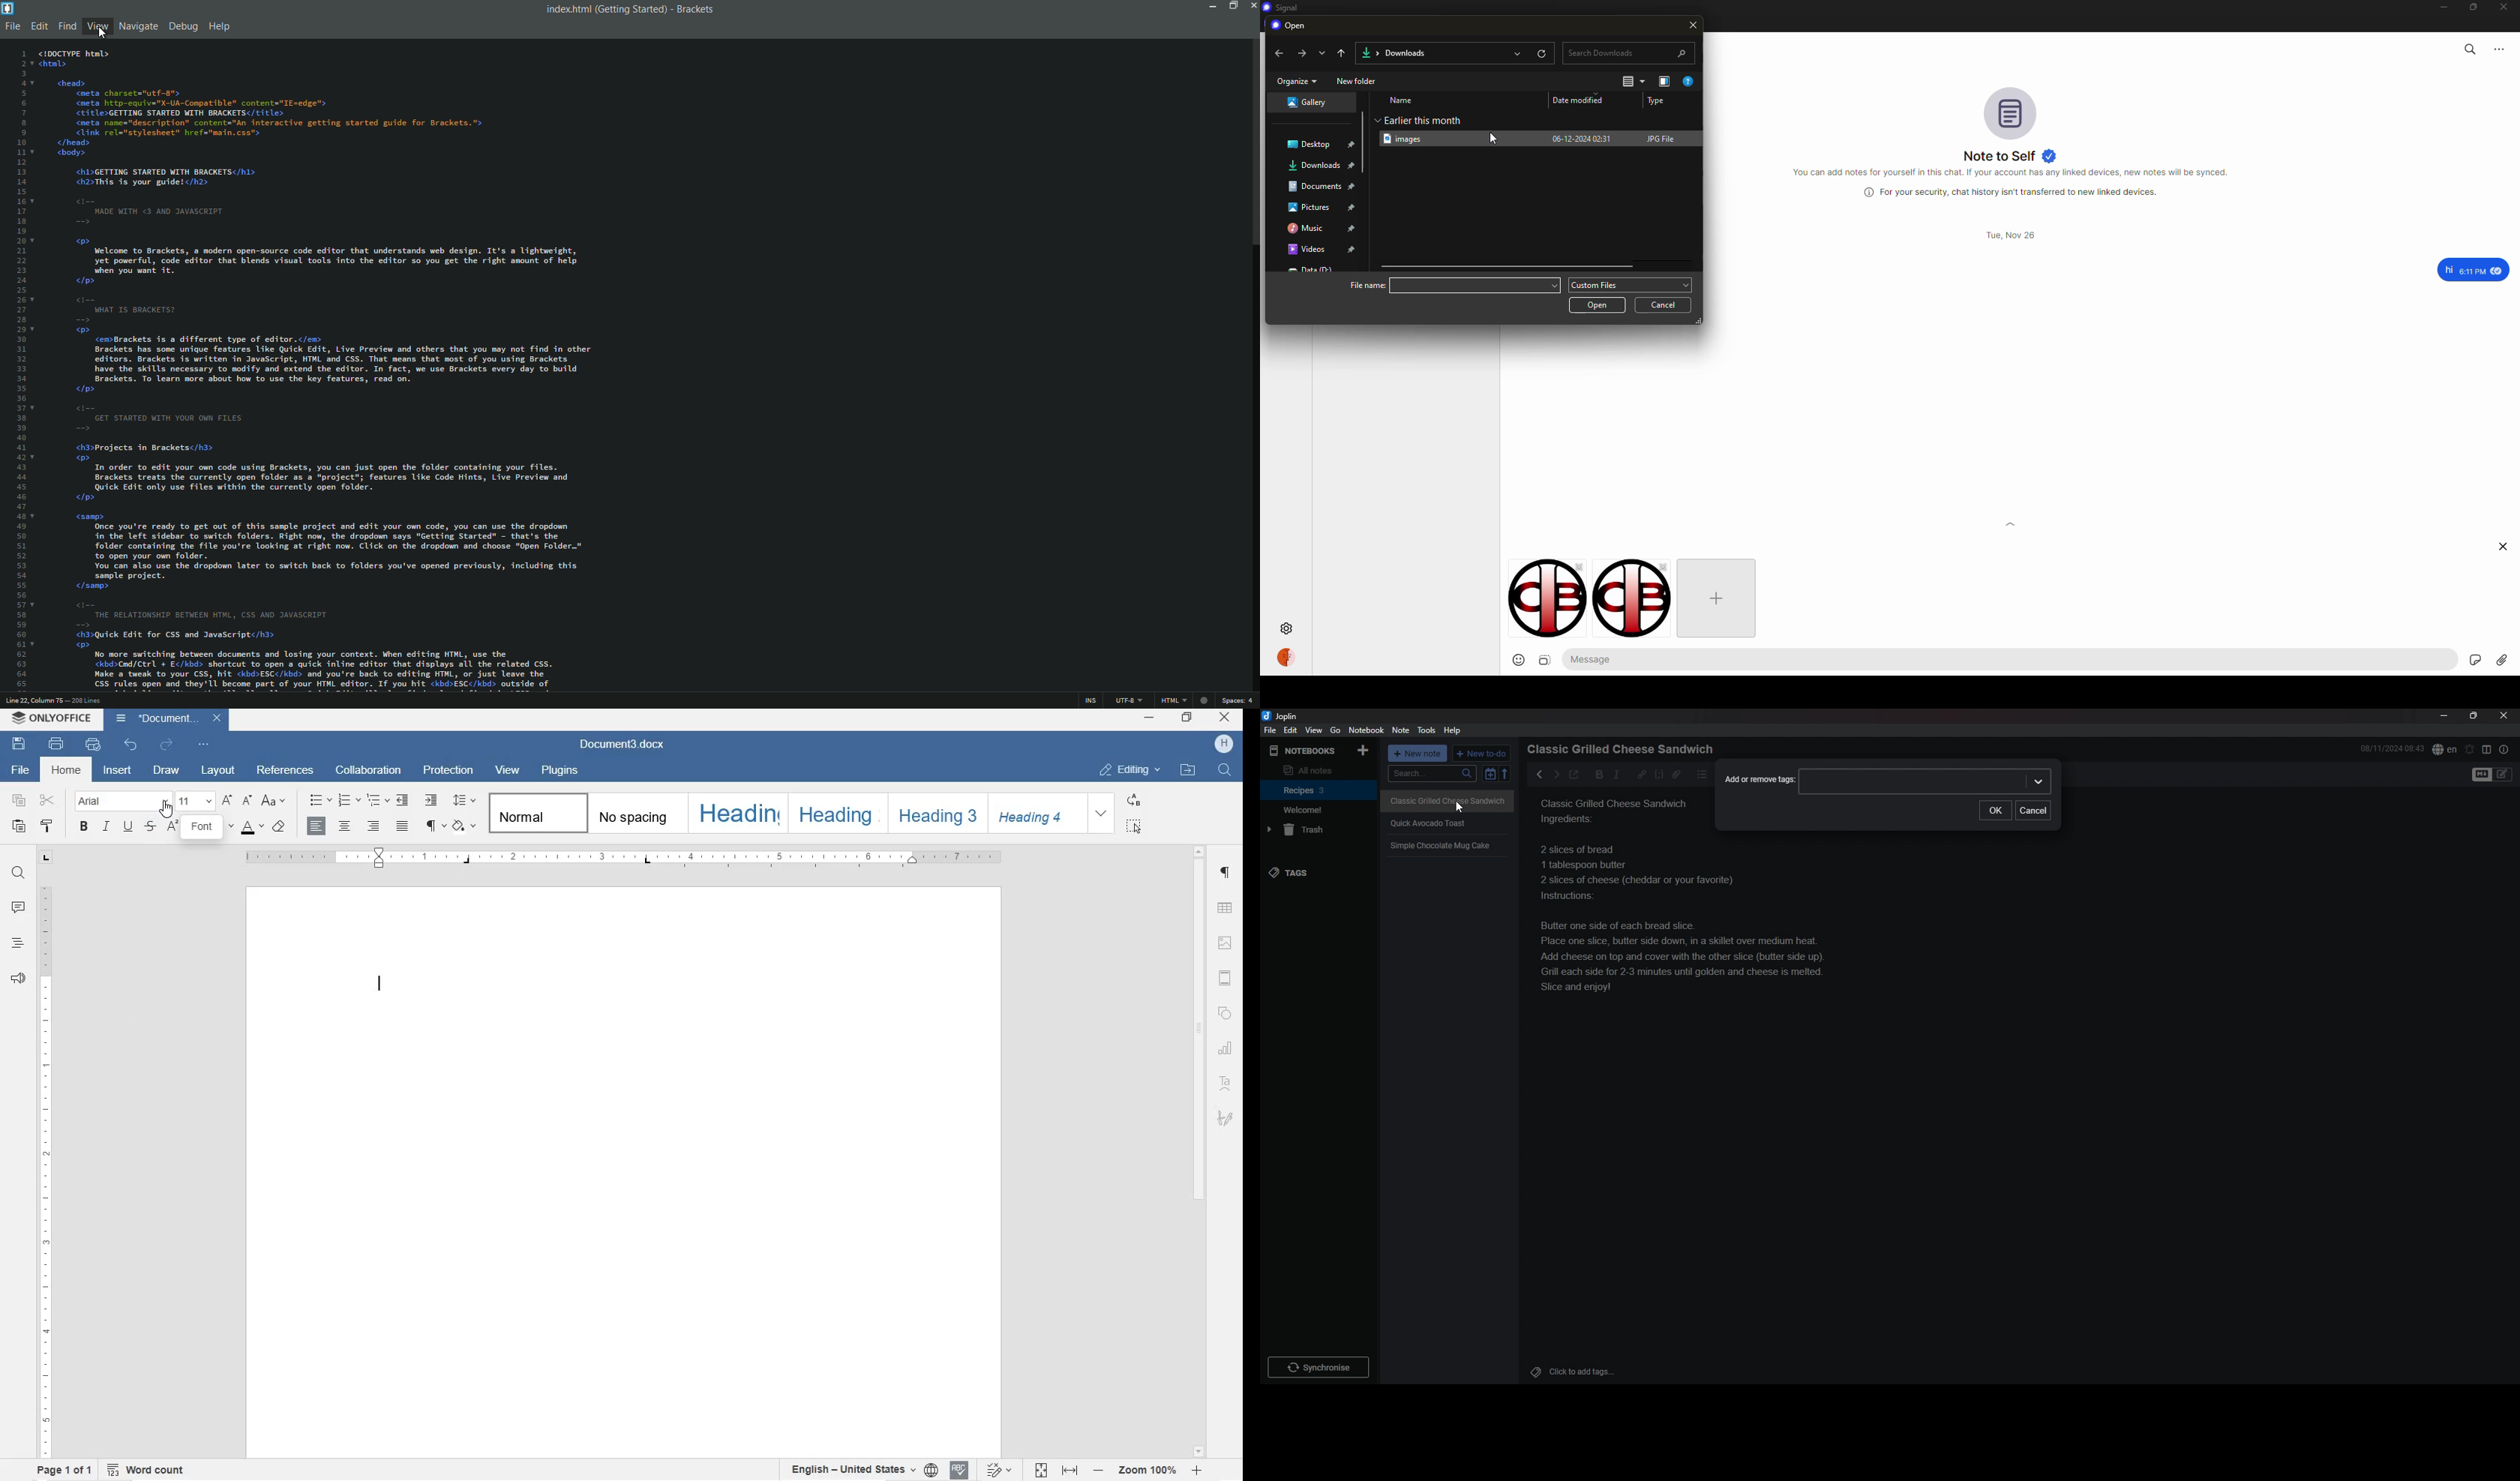  What do you see at coordinates (1224, 873) in the screenshot?
I see `PARAGRAPH SETTINGS` at bounding box center [1224, 873].